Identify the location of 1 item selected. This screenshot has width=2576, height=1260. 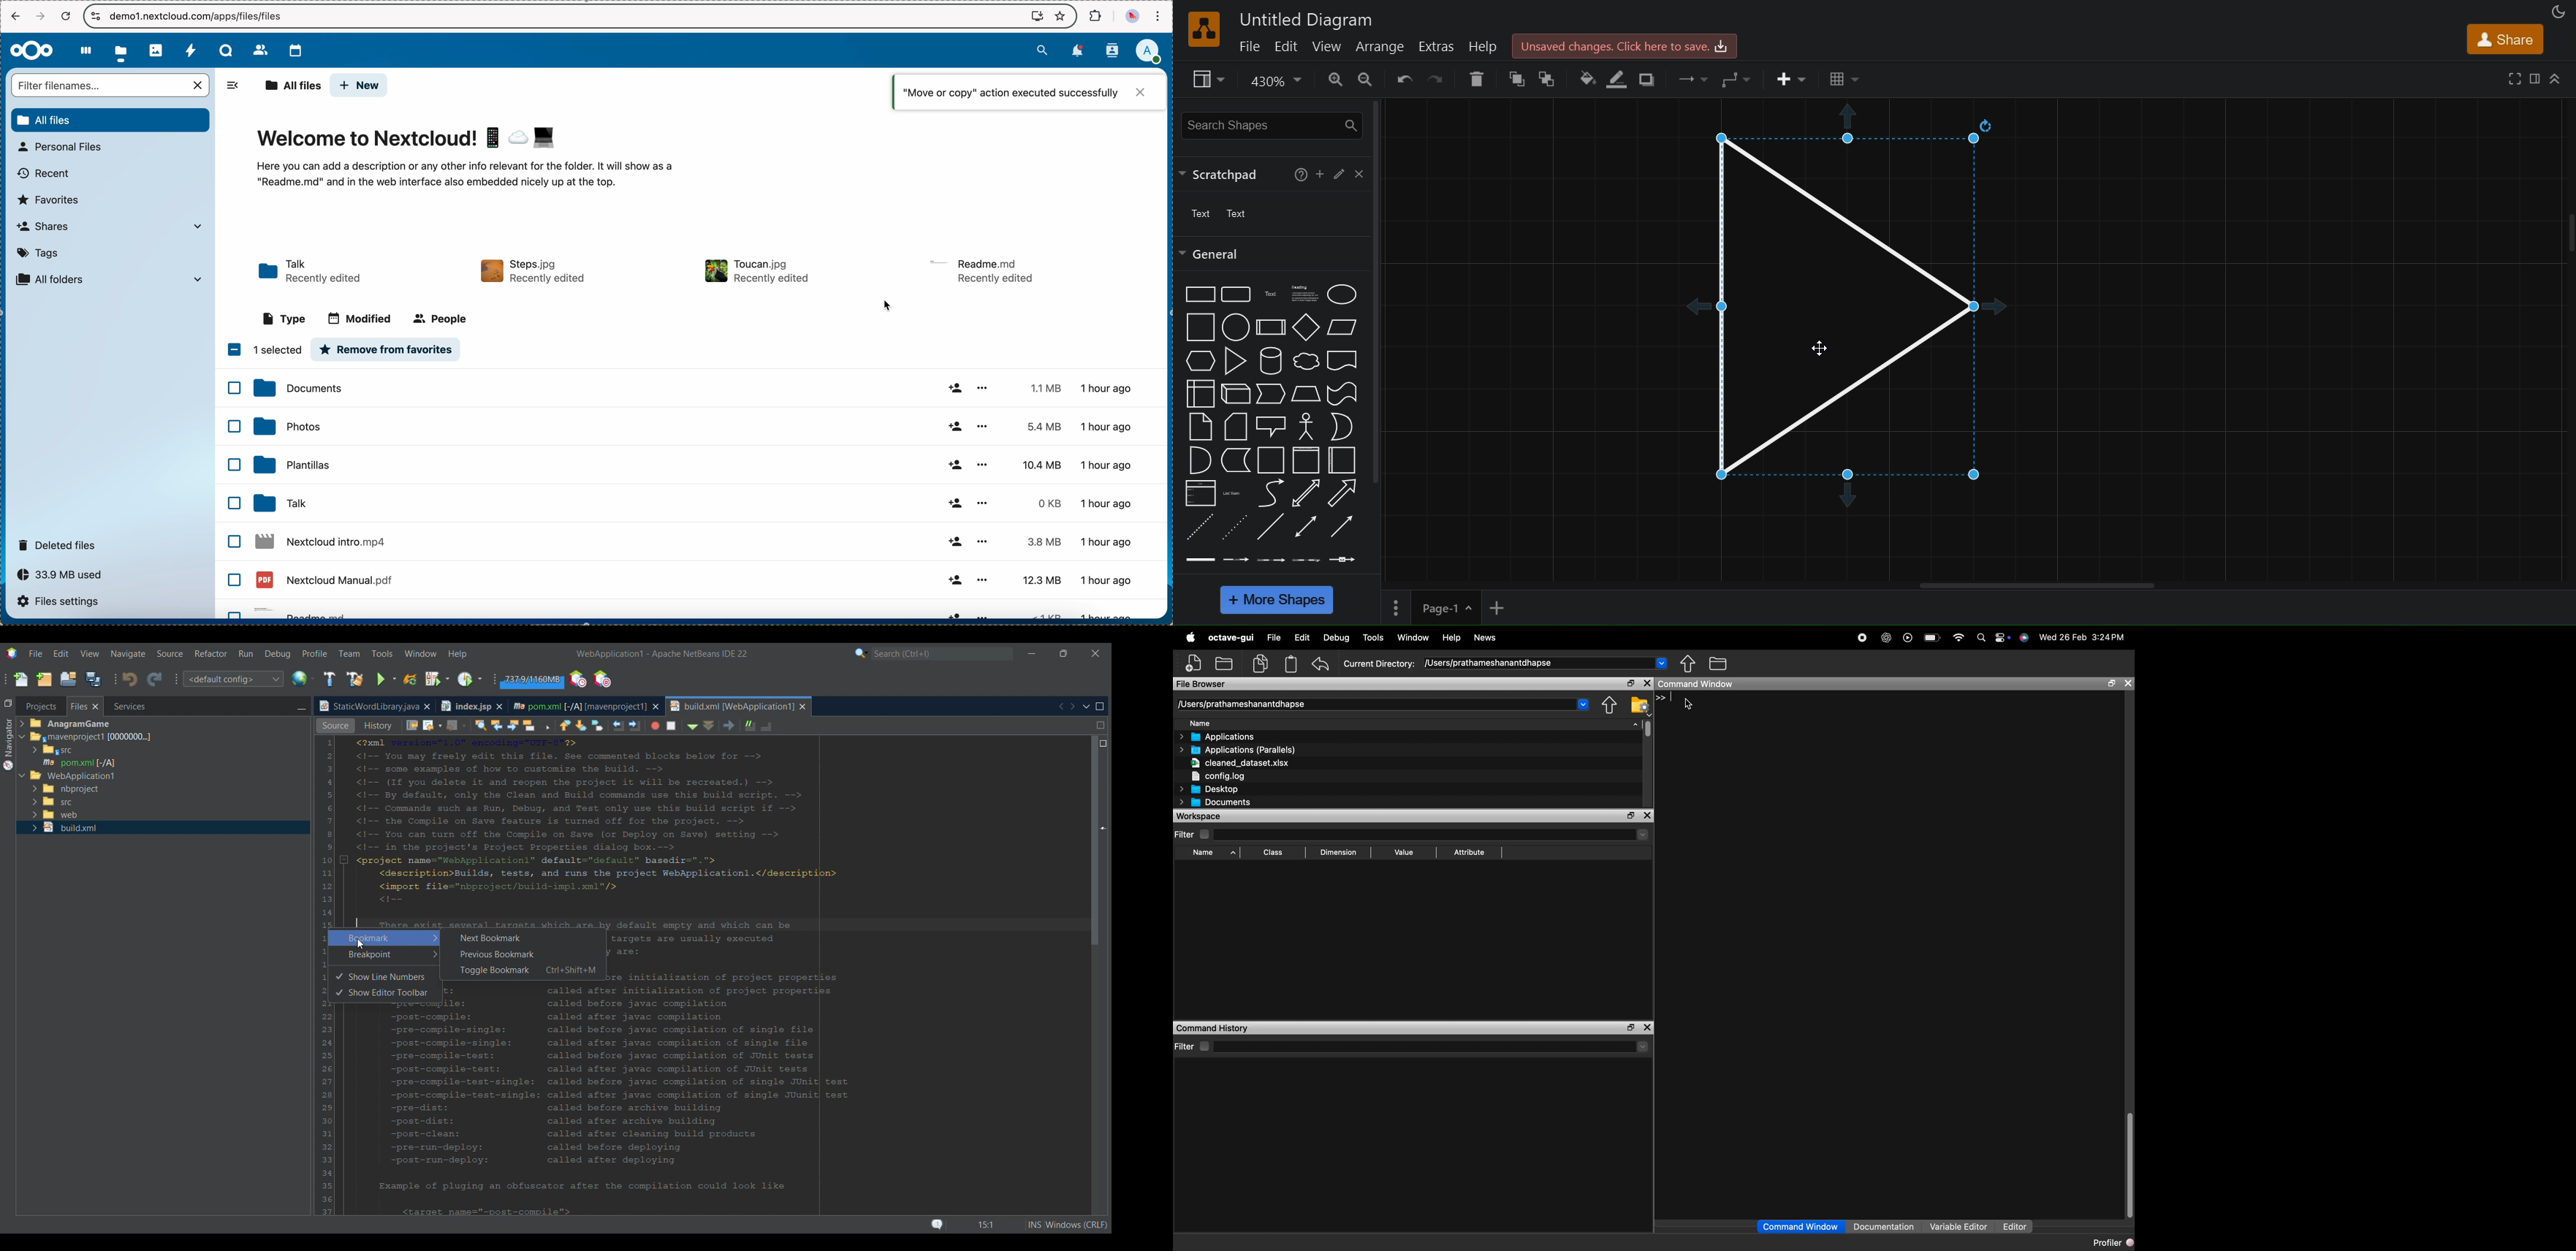
(265, 349).